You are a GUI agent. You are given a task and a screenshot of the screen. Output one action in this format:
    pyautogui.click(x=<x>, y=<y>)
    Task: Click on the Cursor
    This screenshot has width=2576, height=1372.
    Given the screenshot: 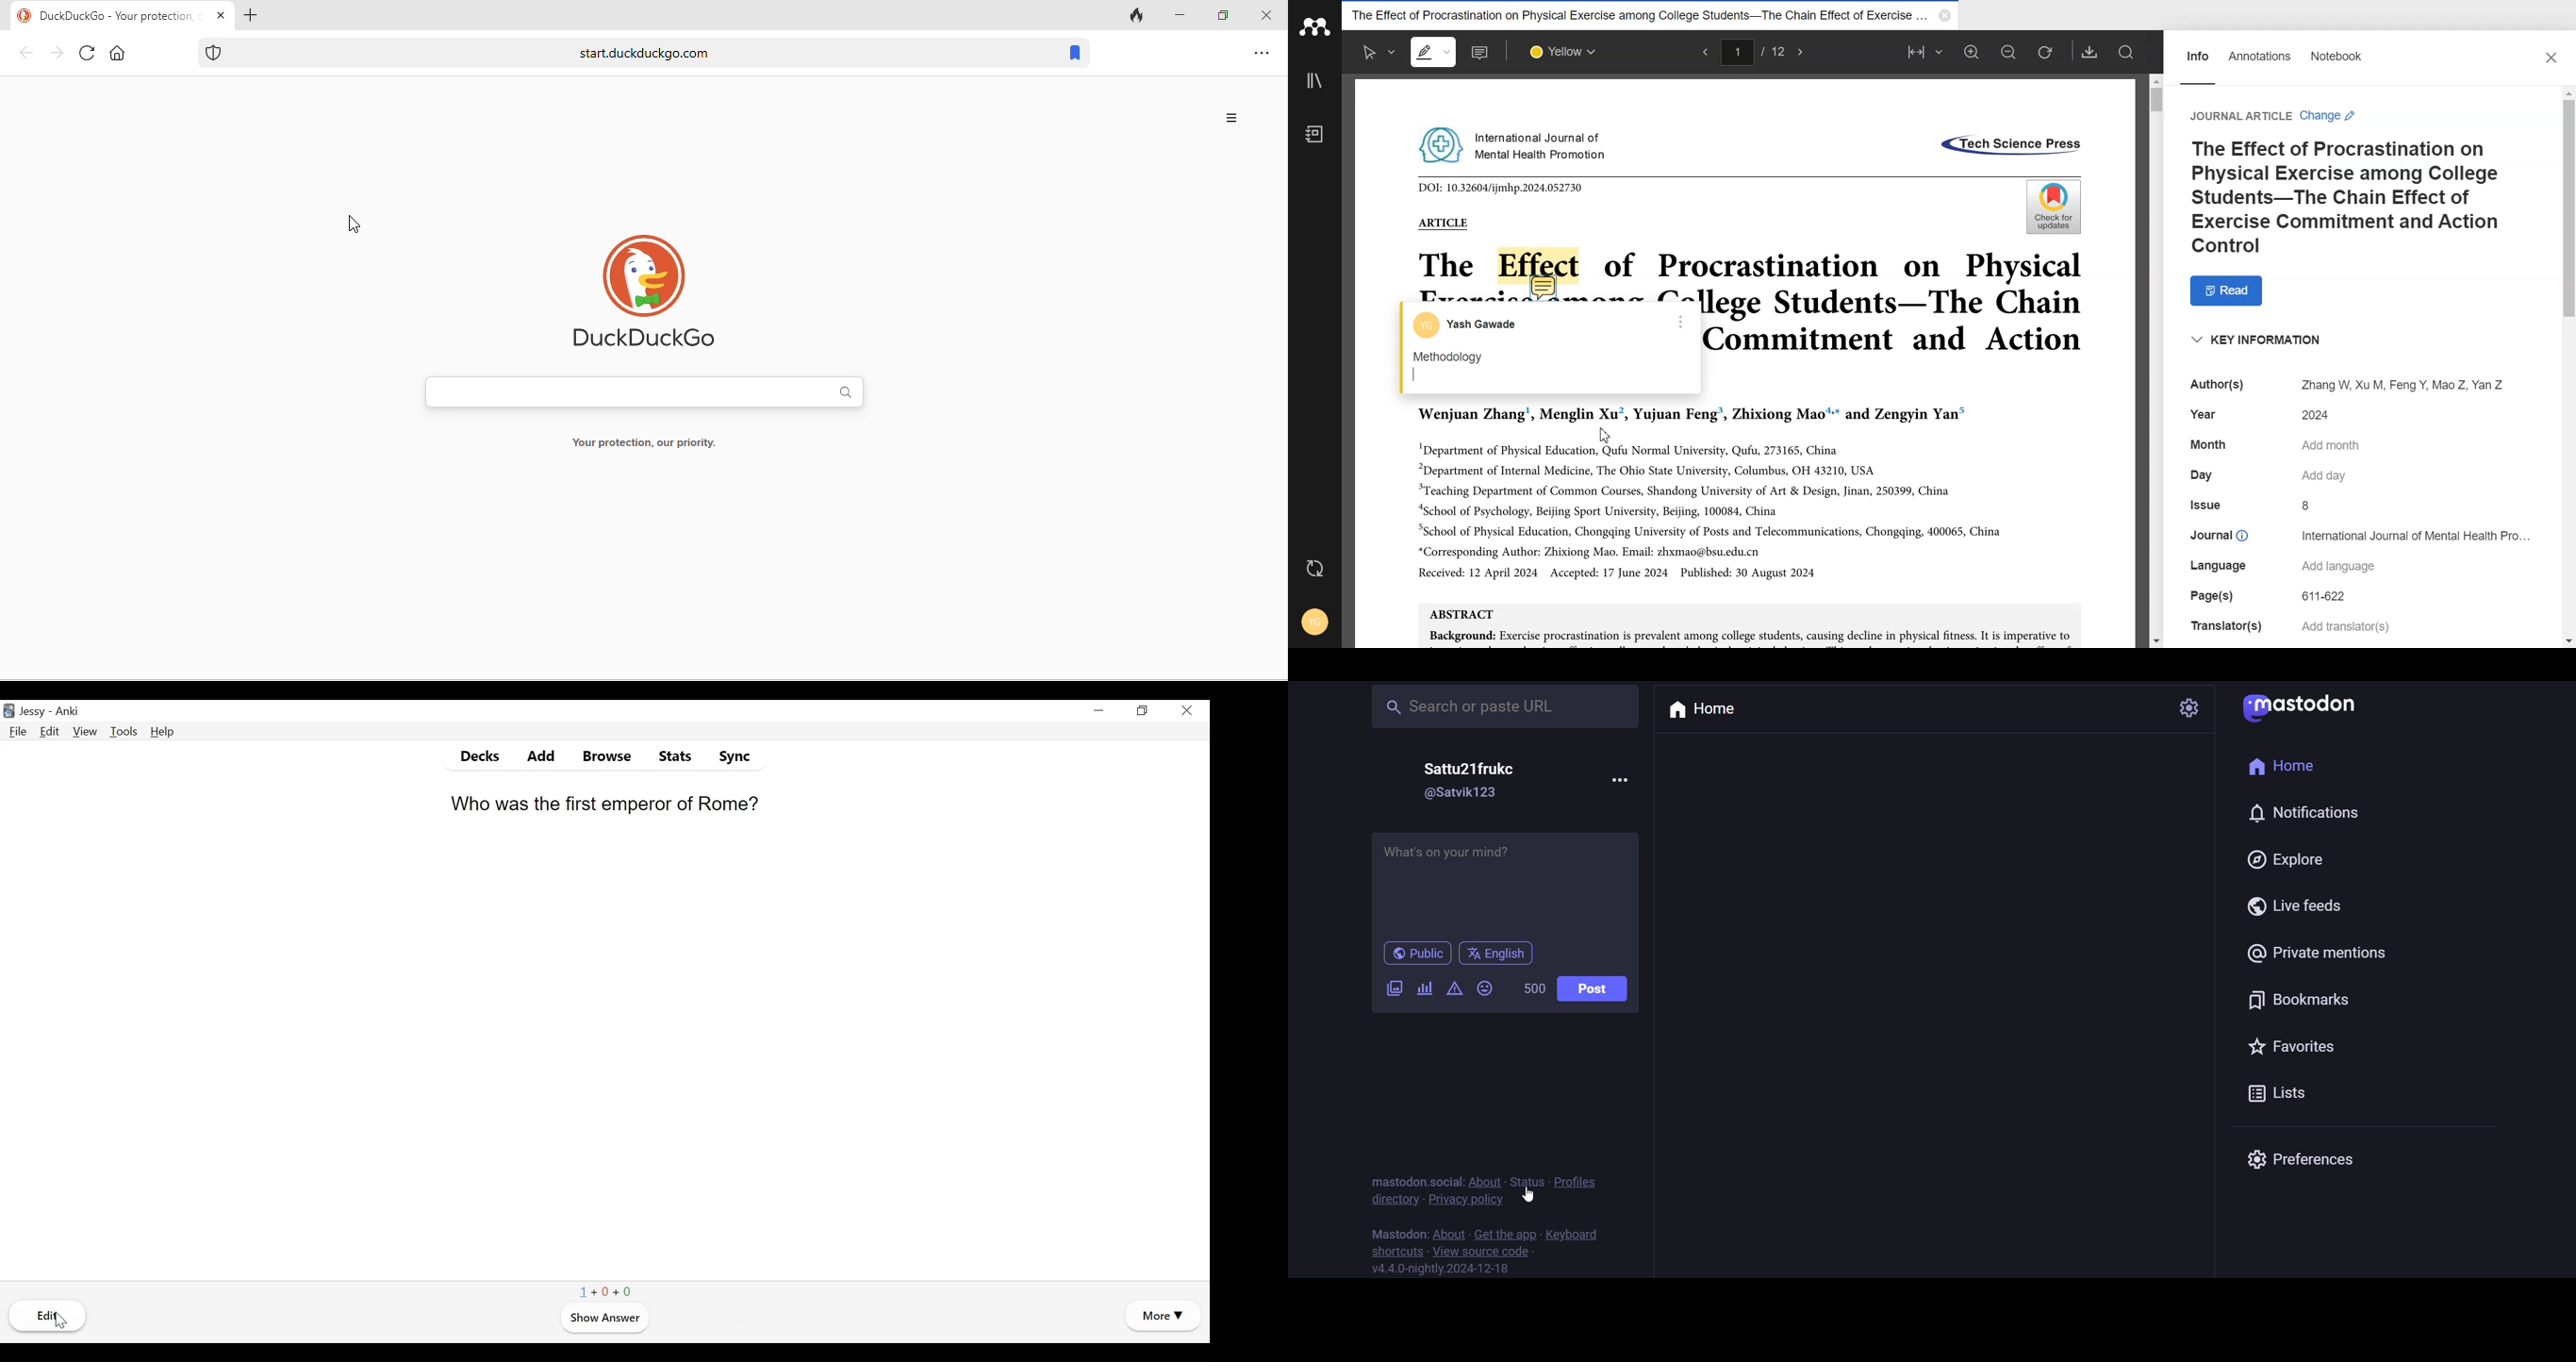 What is the action you would take?
    pyautogui.click(x=1605, y=434)
    